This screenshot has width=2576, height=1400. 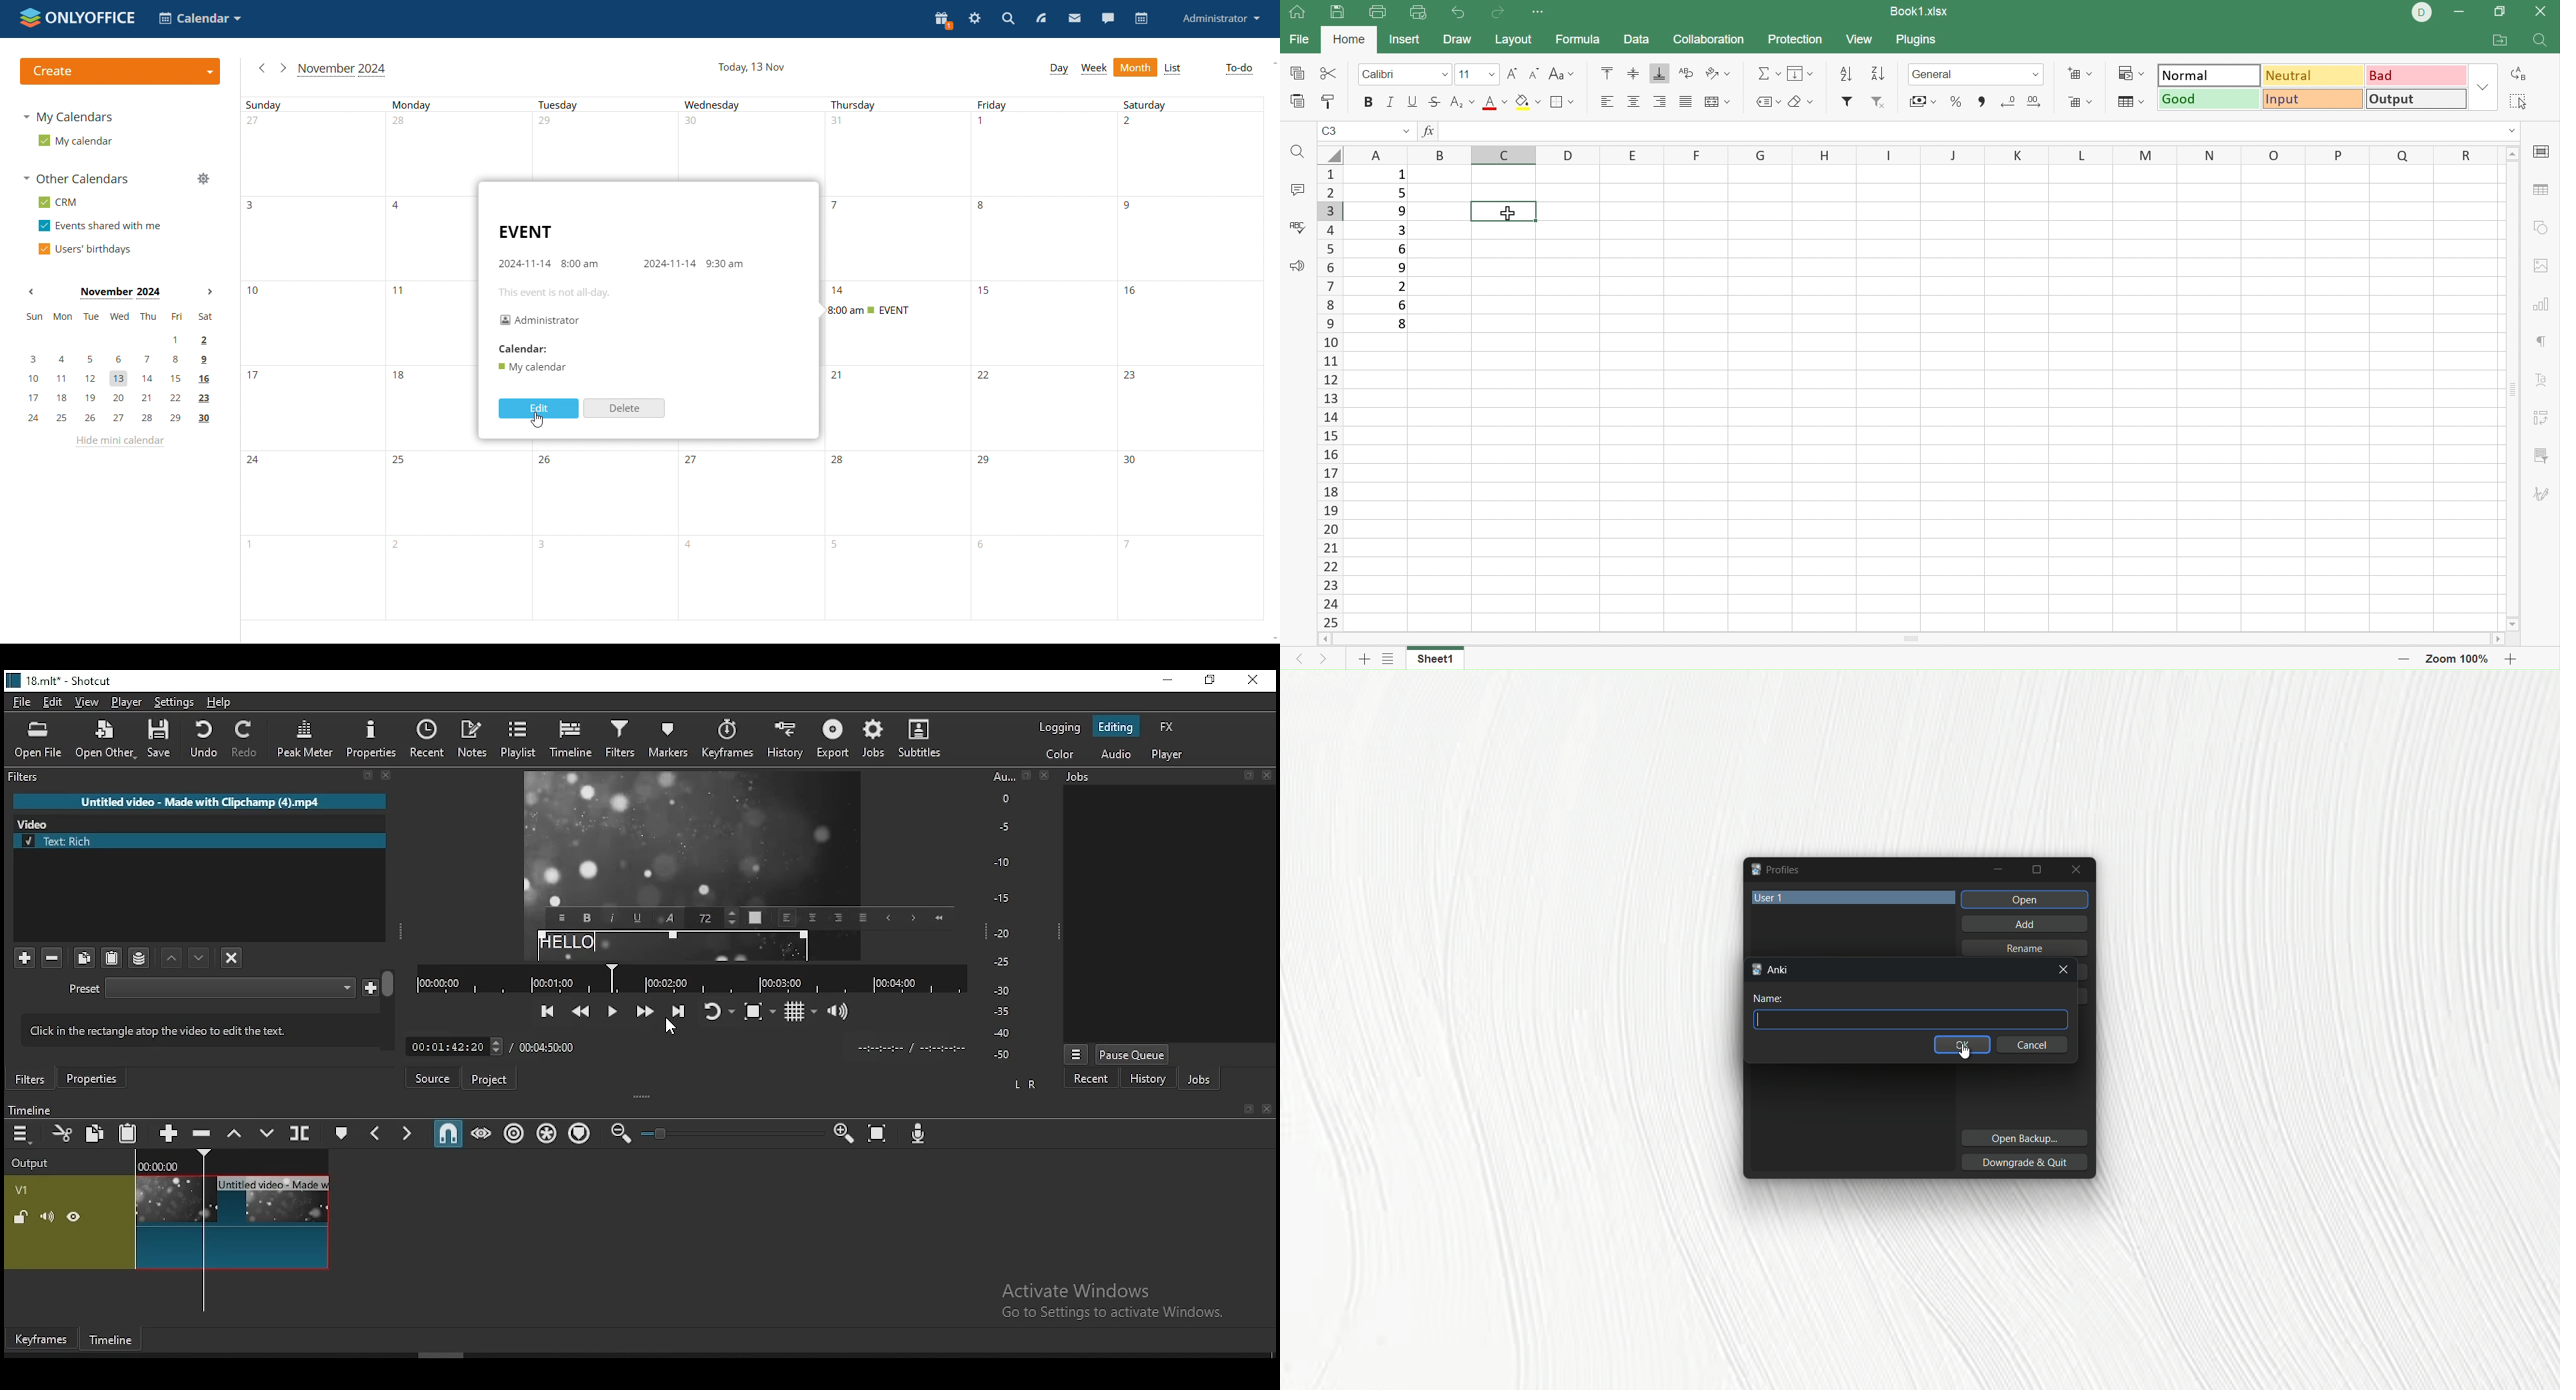 What do you see at coordinates (524, 349) in the screenshot?
I see `calendar` at bounding box center [524, 349].